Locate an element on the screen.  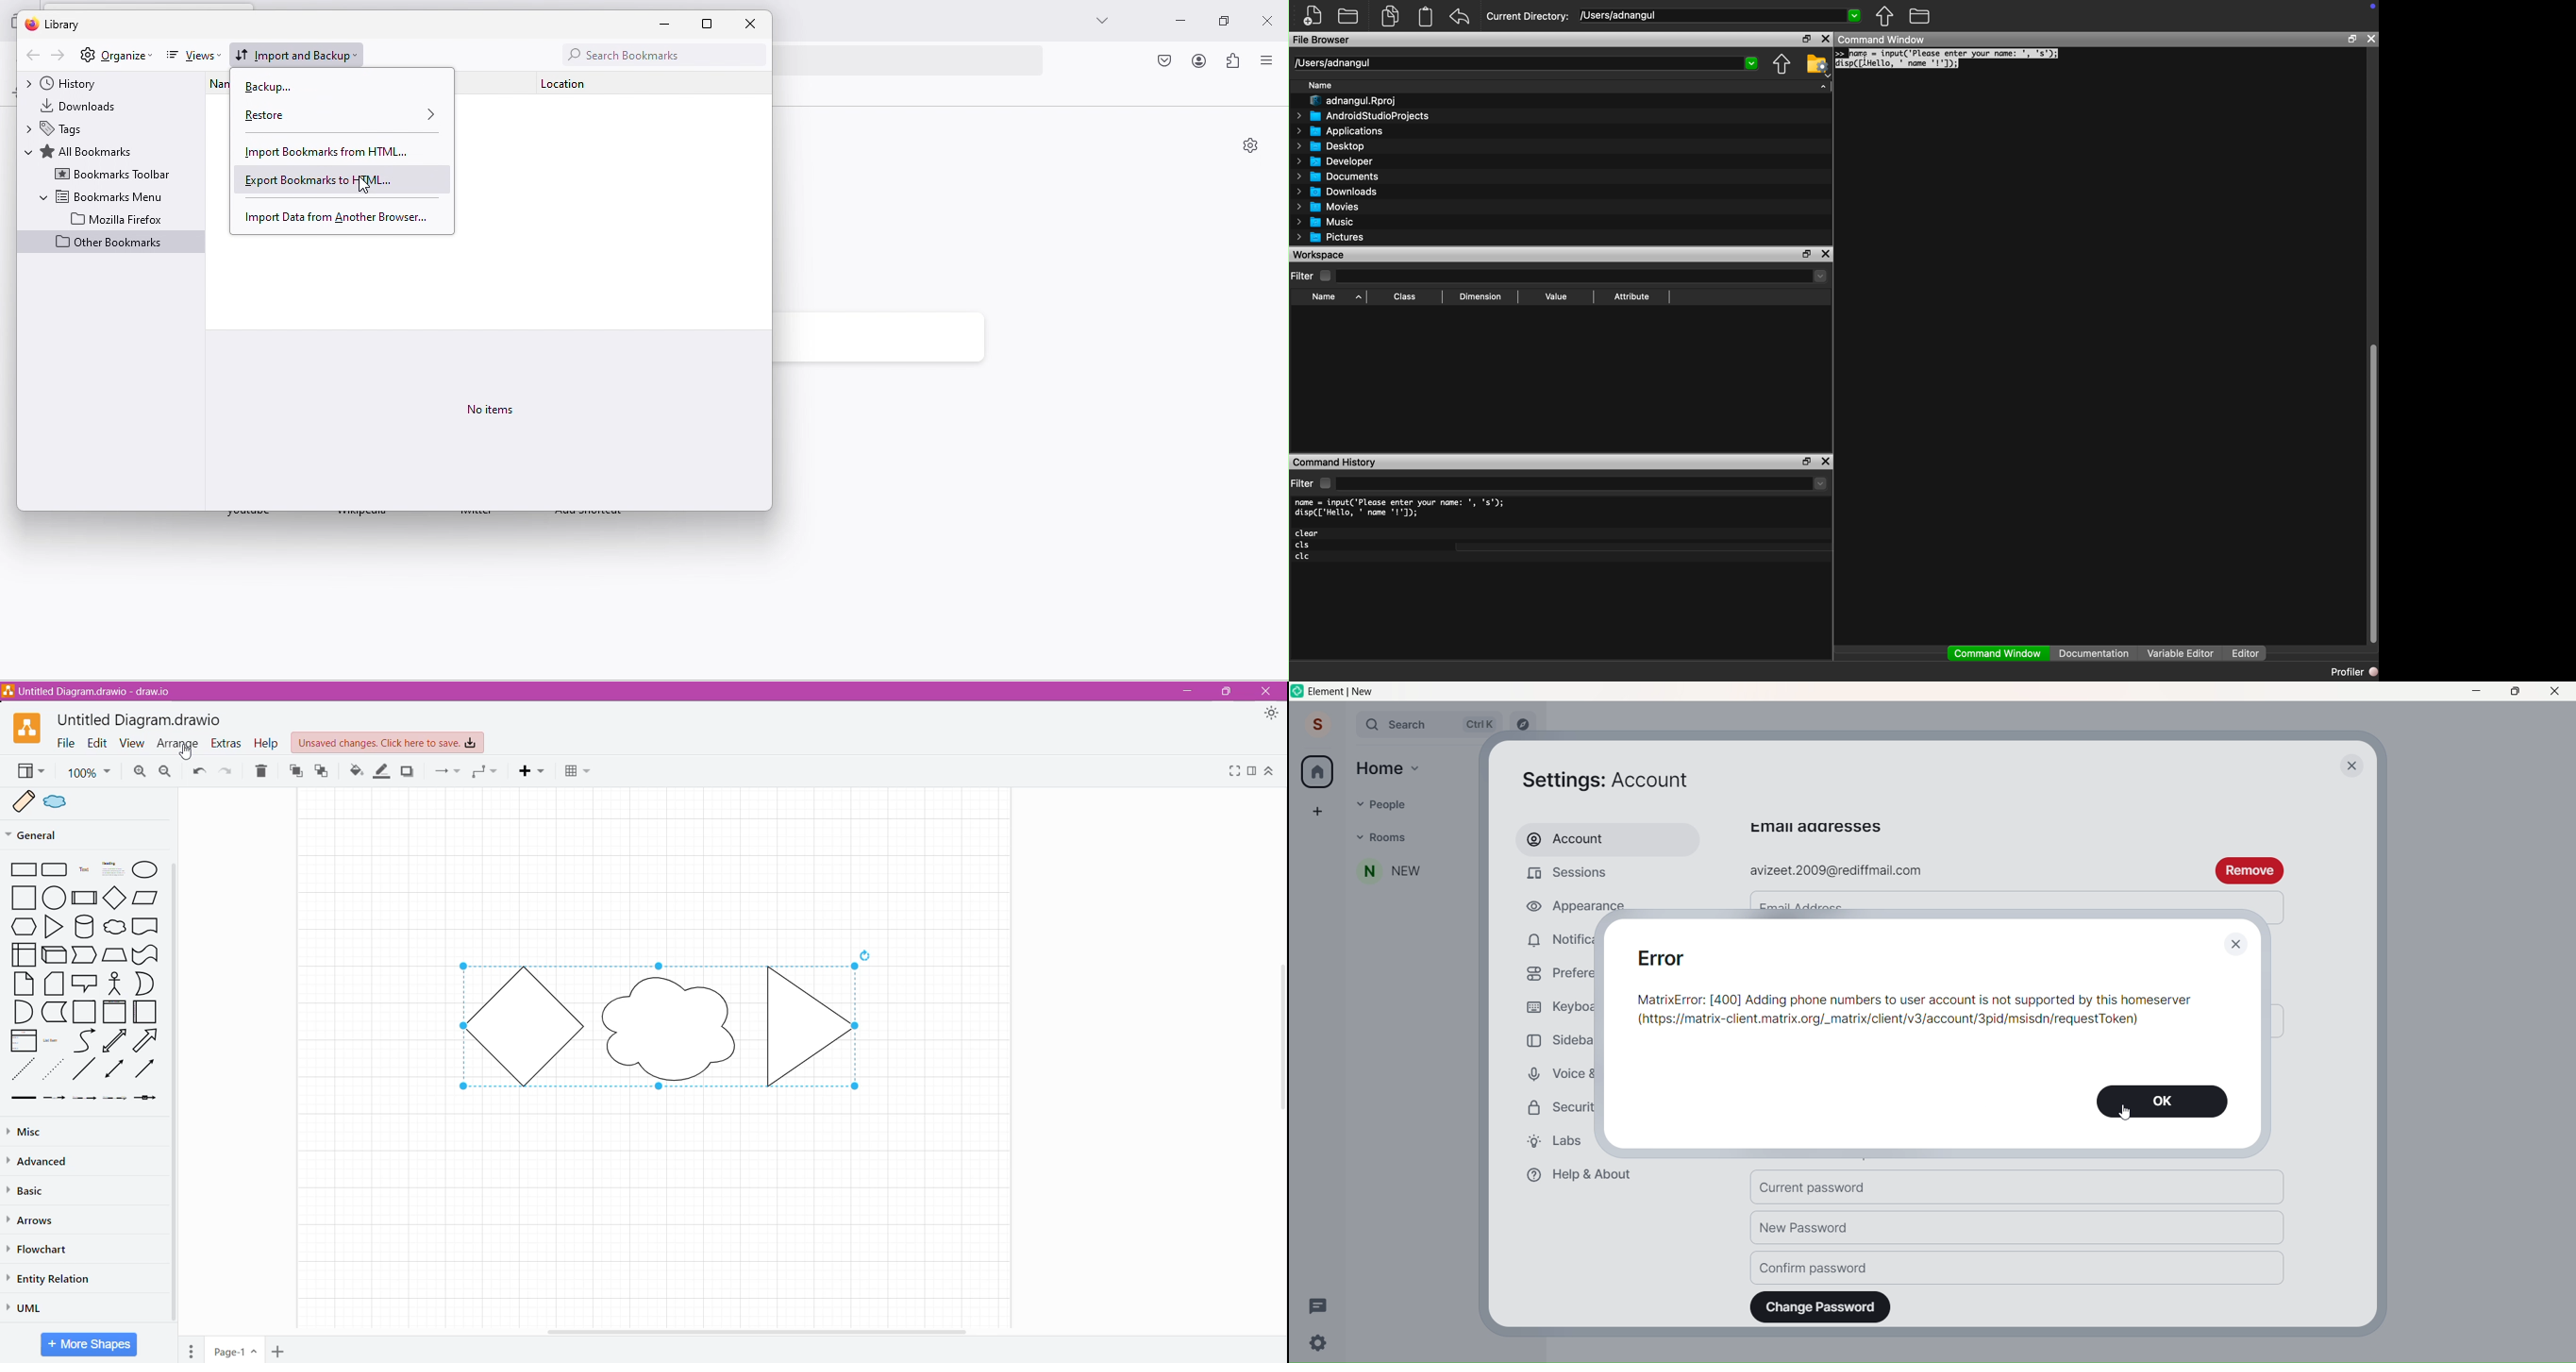
downloads is located at coordinates (89, 104).